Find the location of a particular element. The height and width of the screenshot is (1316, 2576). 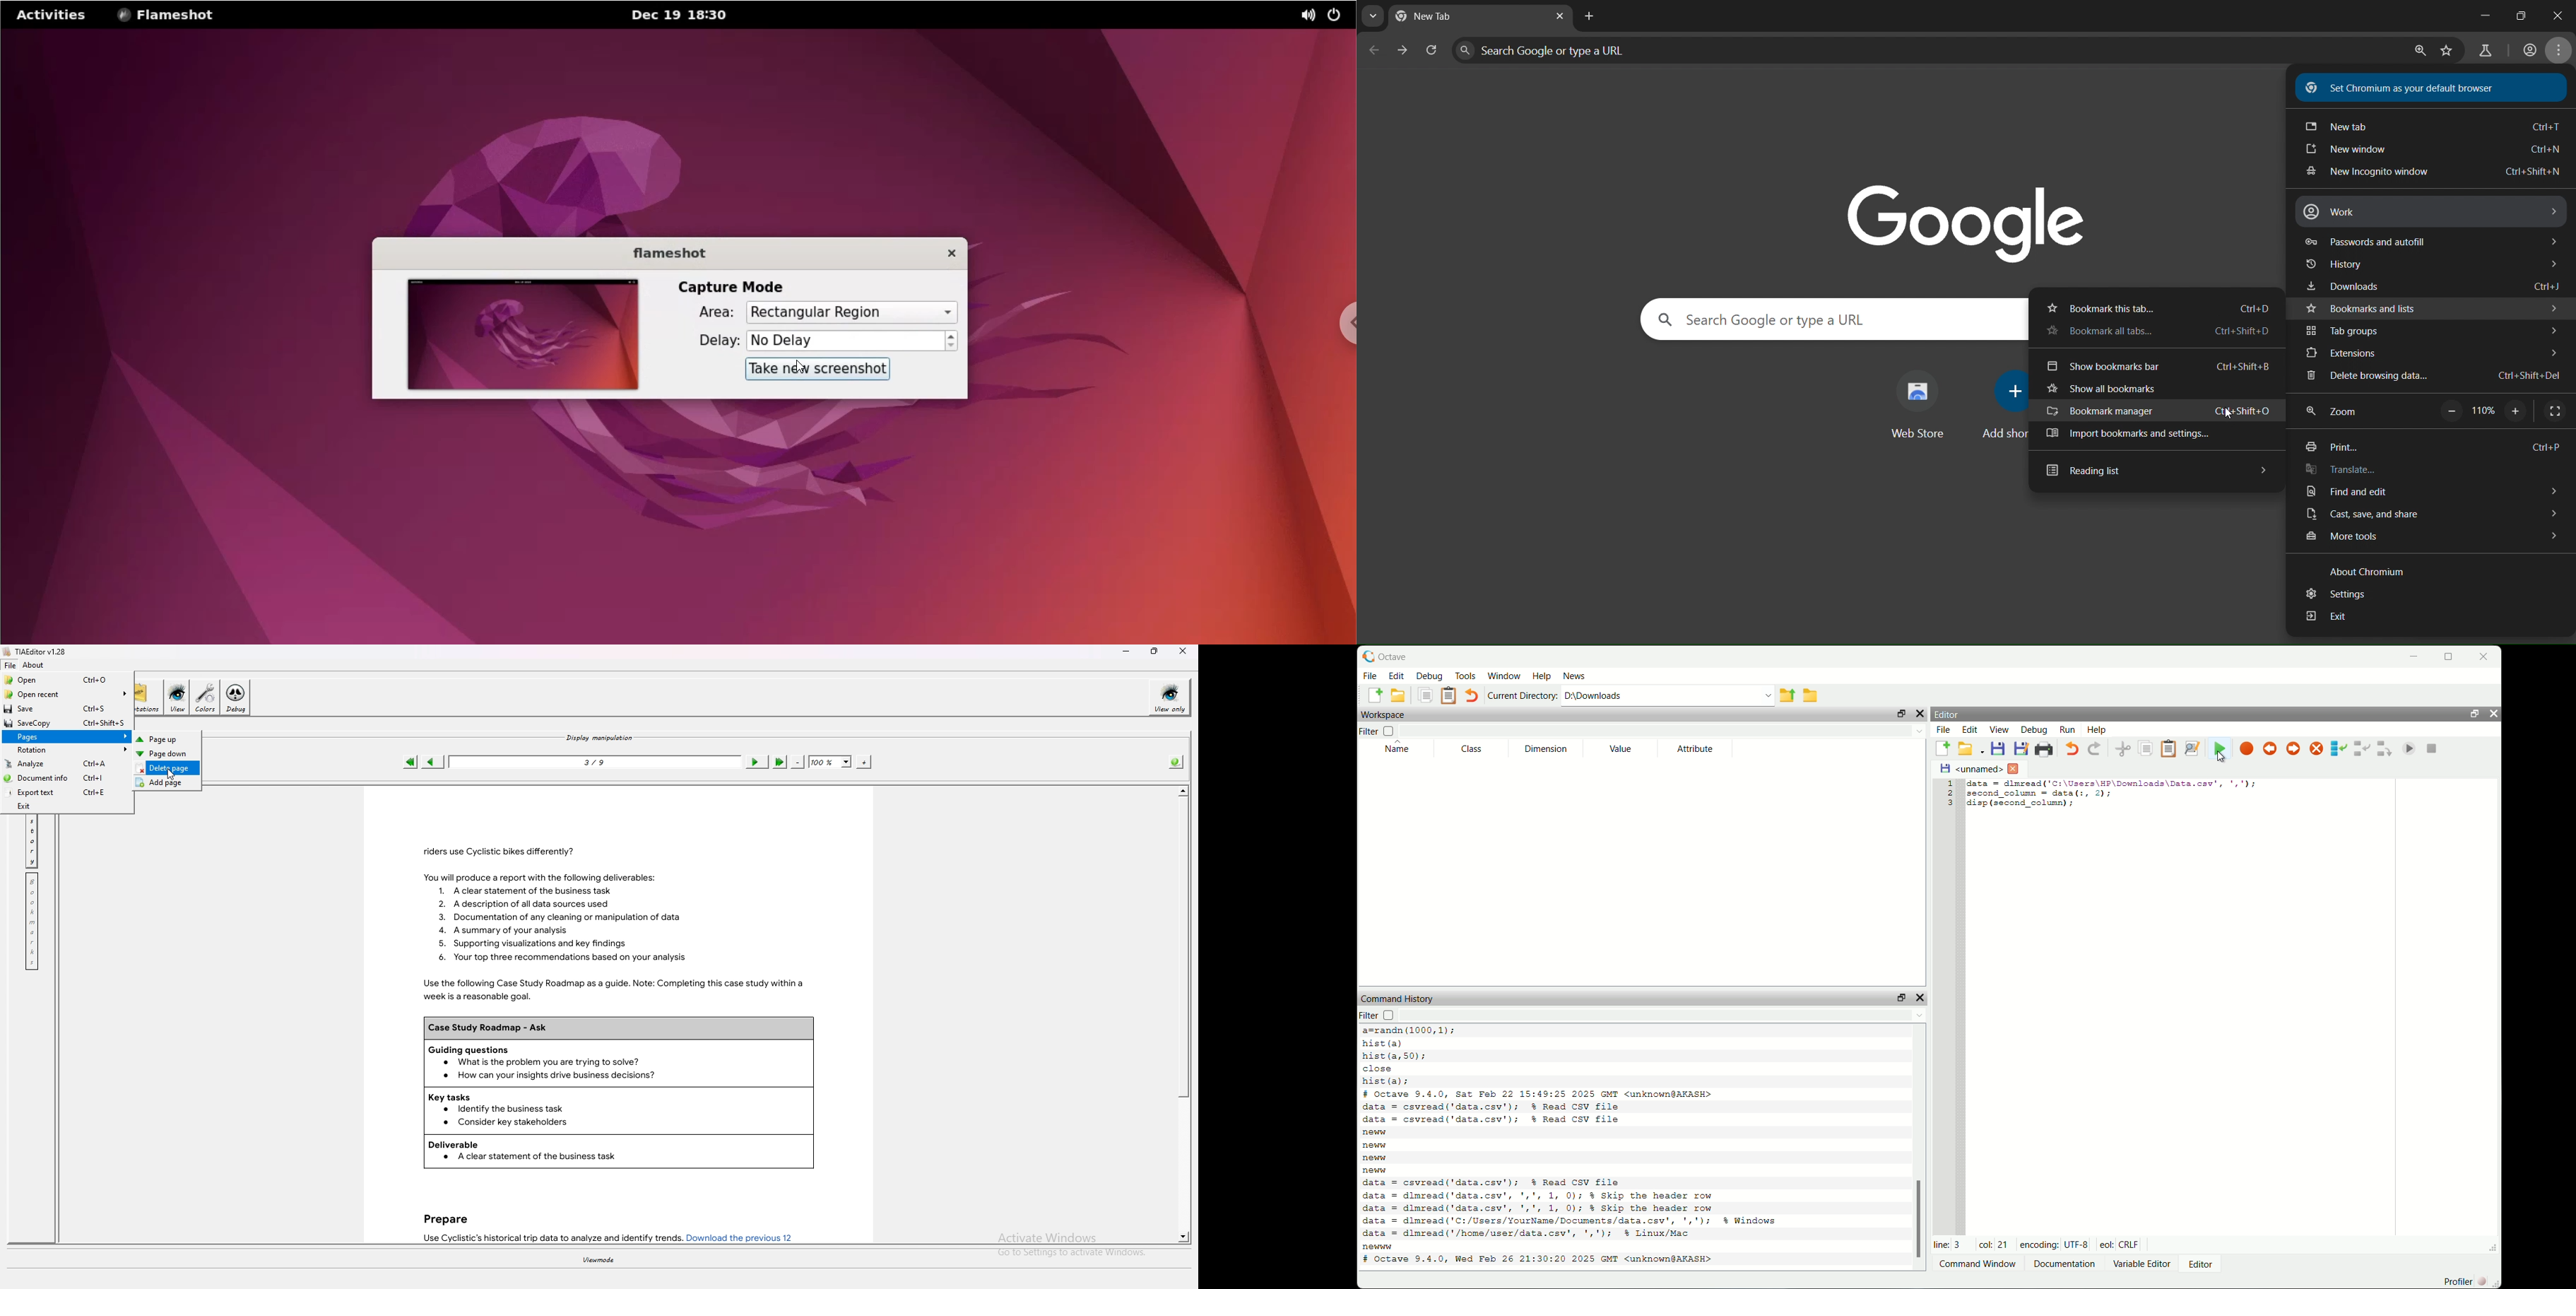

work is located at coordinates (2439, 214).